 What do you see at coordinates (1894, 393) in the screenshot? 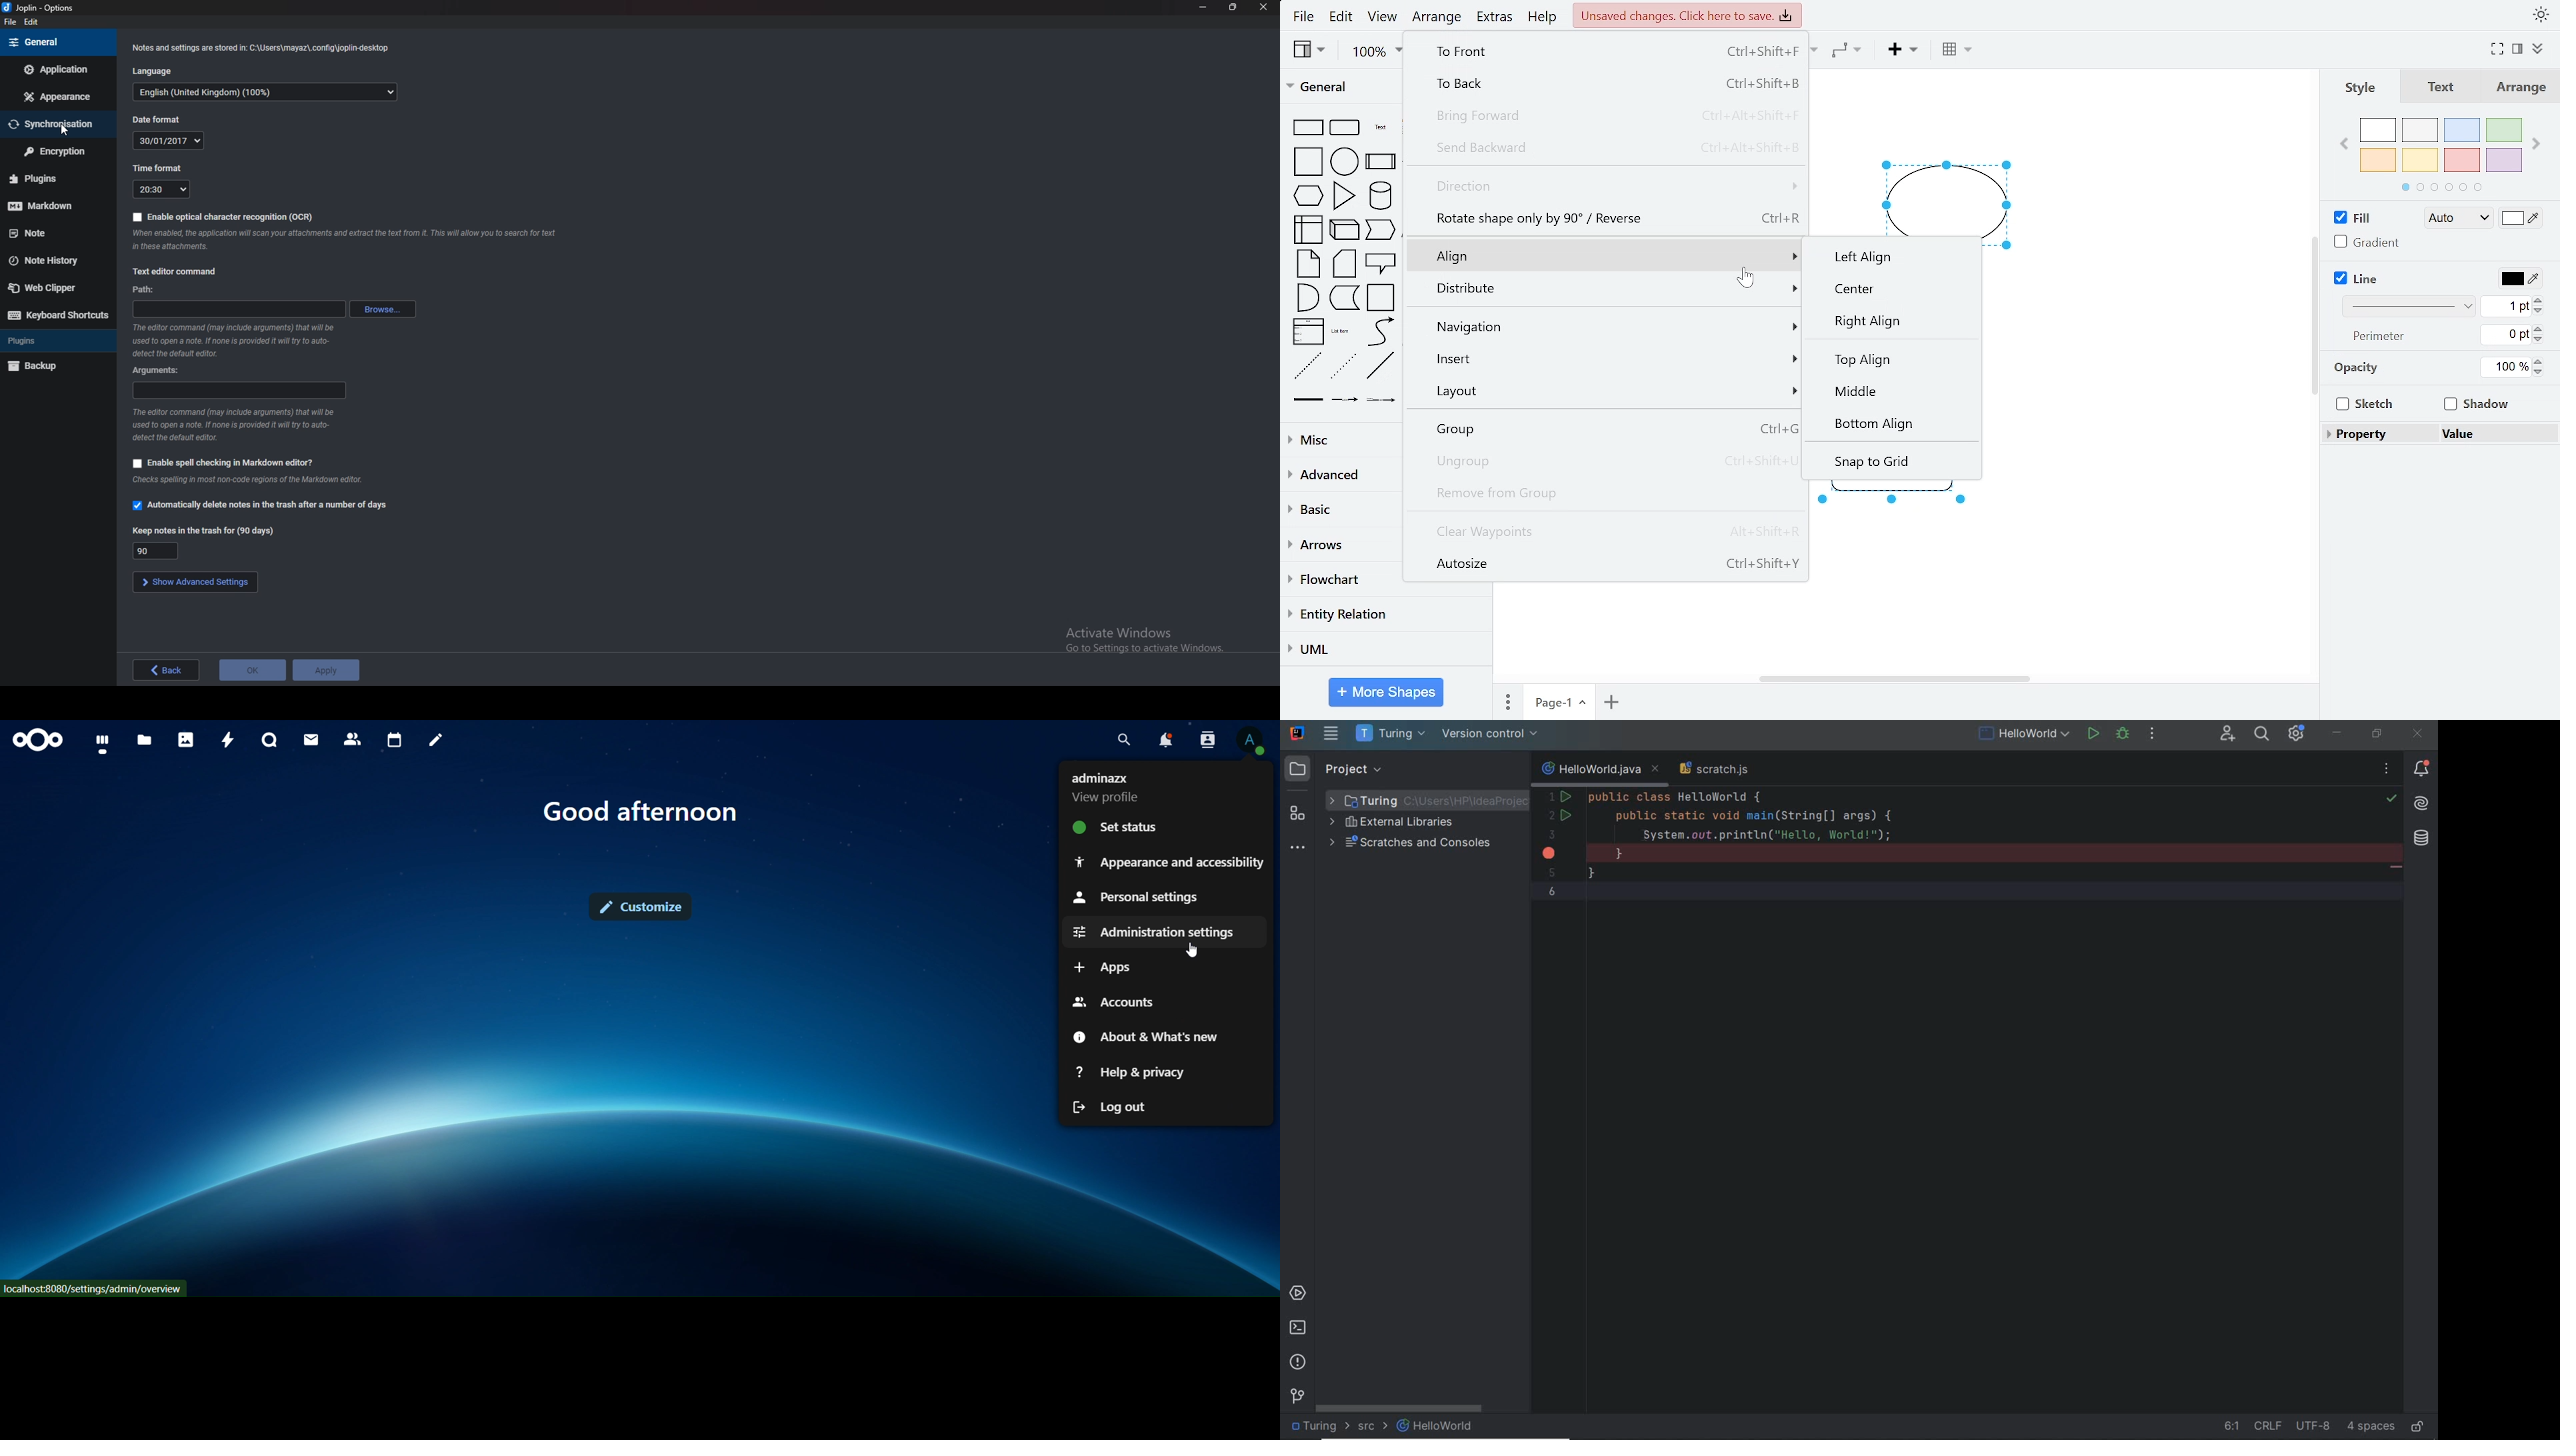
I see `Middle` at bounding box center [1894, 393].